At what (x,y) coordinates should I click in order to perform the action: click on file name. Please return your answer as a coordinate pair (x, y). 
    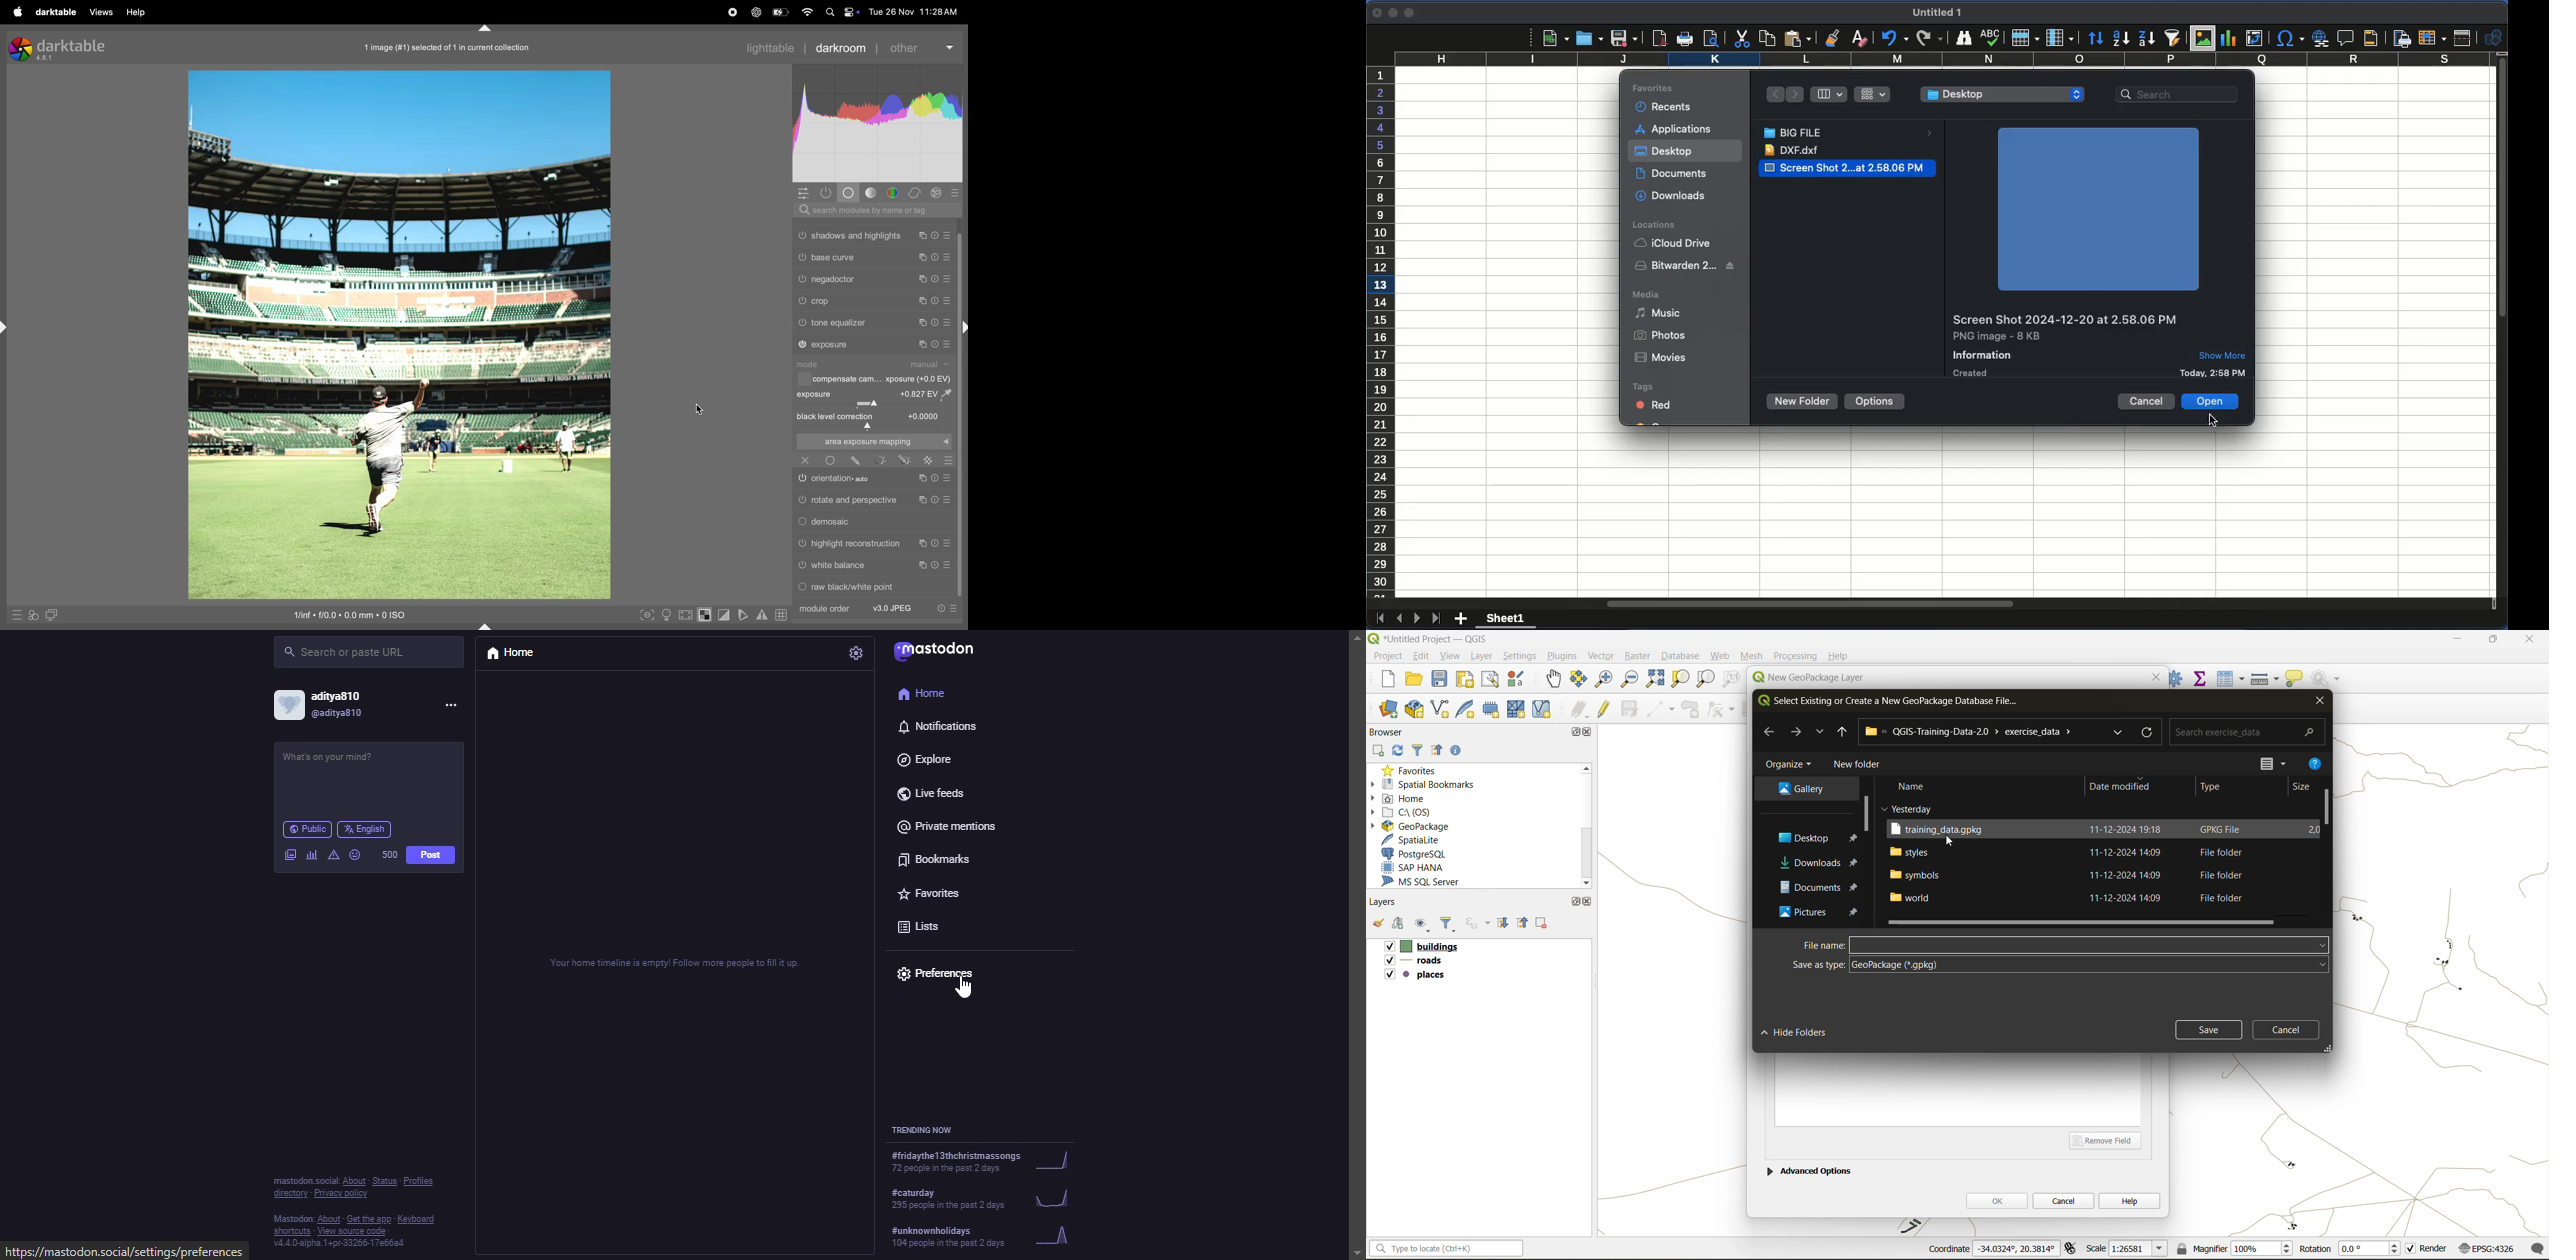
    Looking at the image, I should click on (2062, 944).